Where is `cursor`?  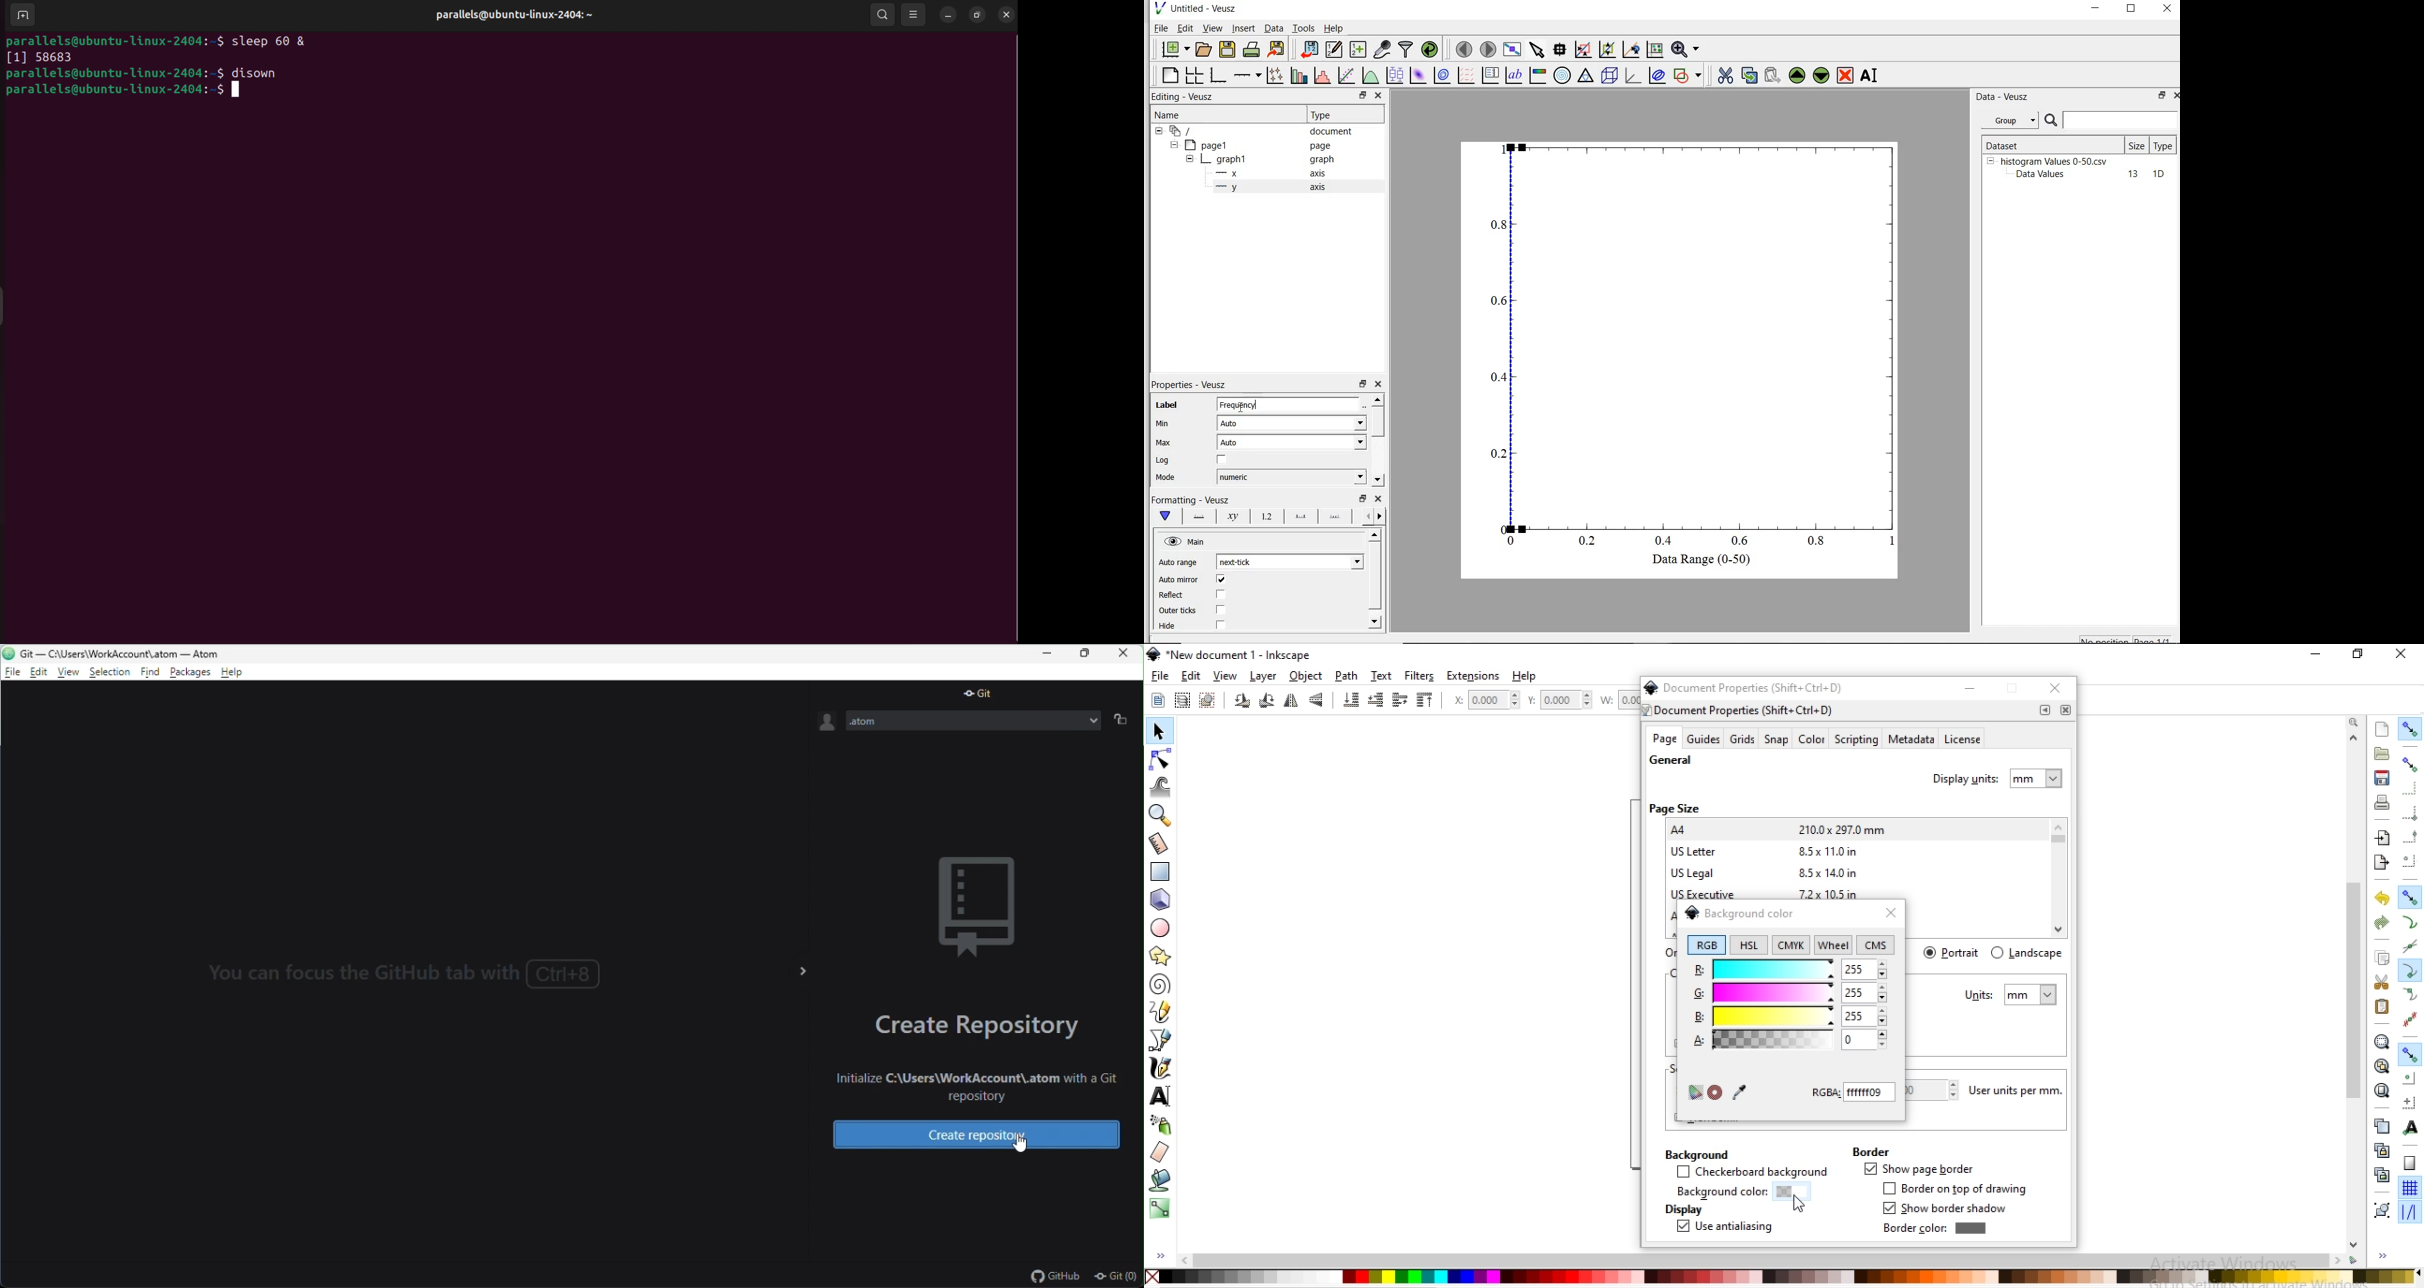 cursor is located at coordinates (1800, 1206).